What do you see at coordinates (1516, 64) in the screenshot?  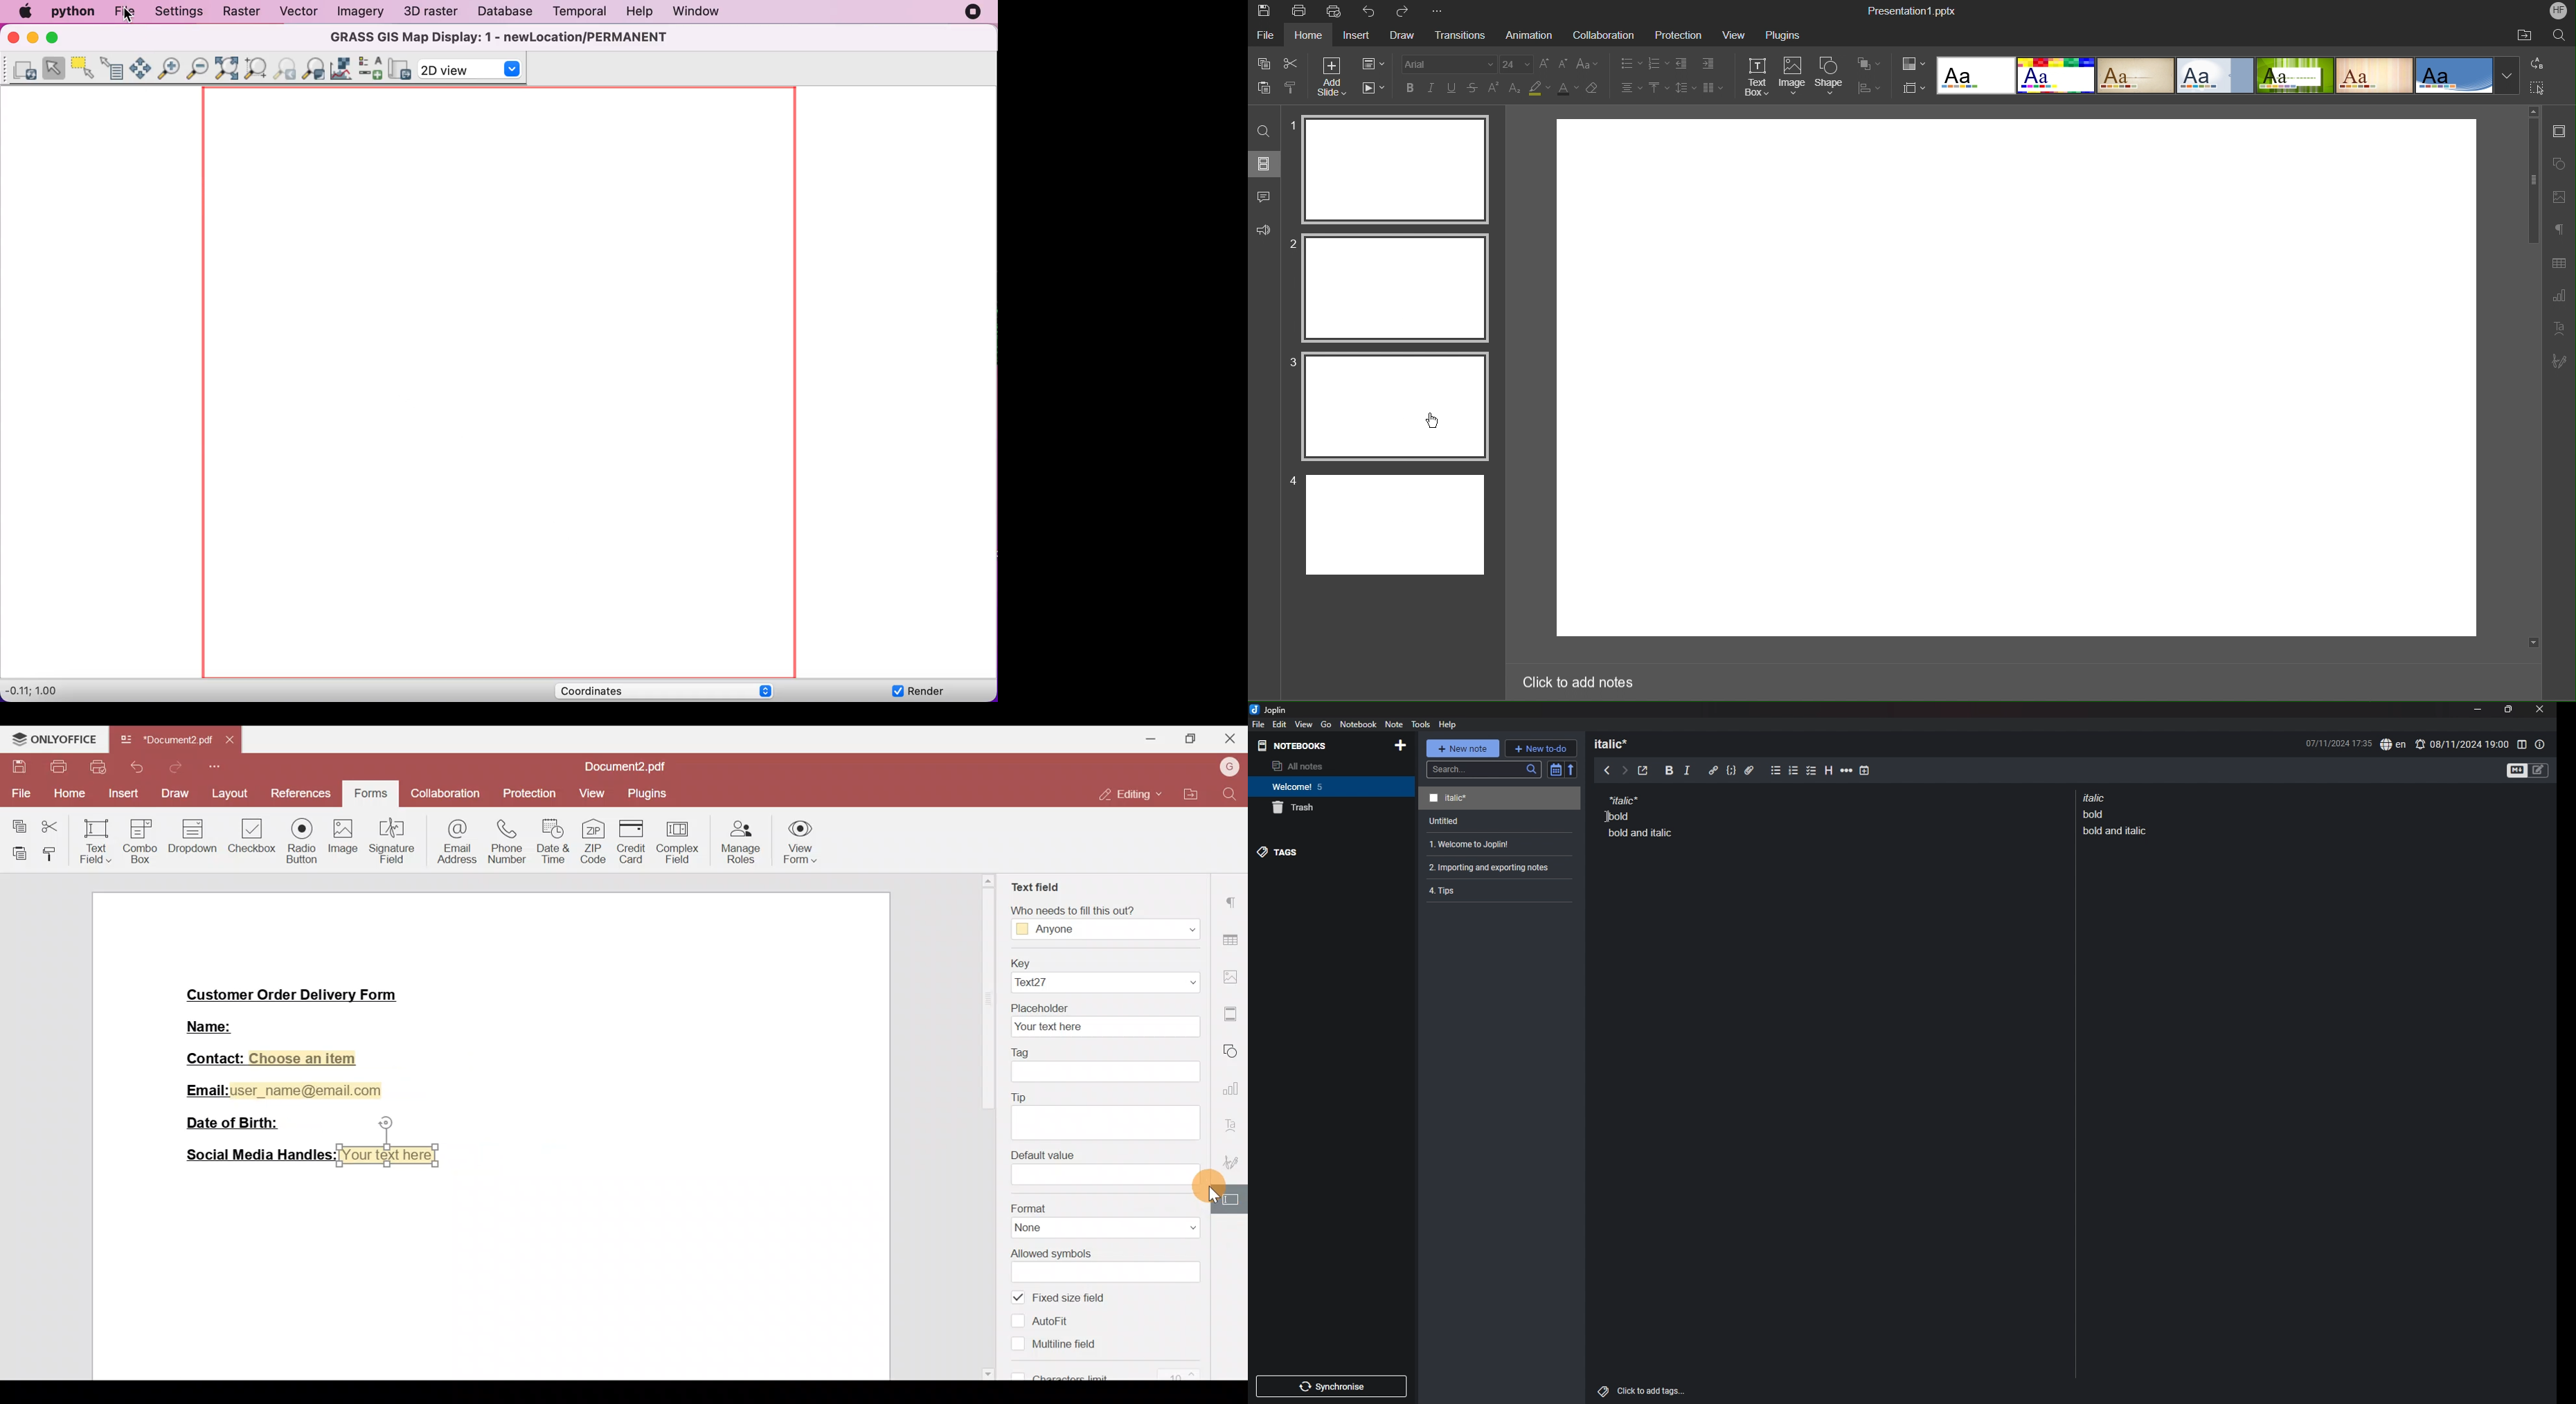 I see `font size` at bounding box center [1516, 64].